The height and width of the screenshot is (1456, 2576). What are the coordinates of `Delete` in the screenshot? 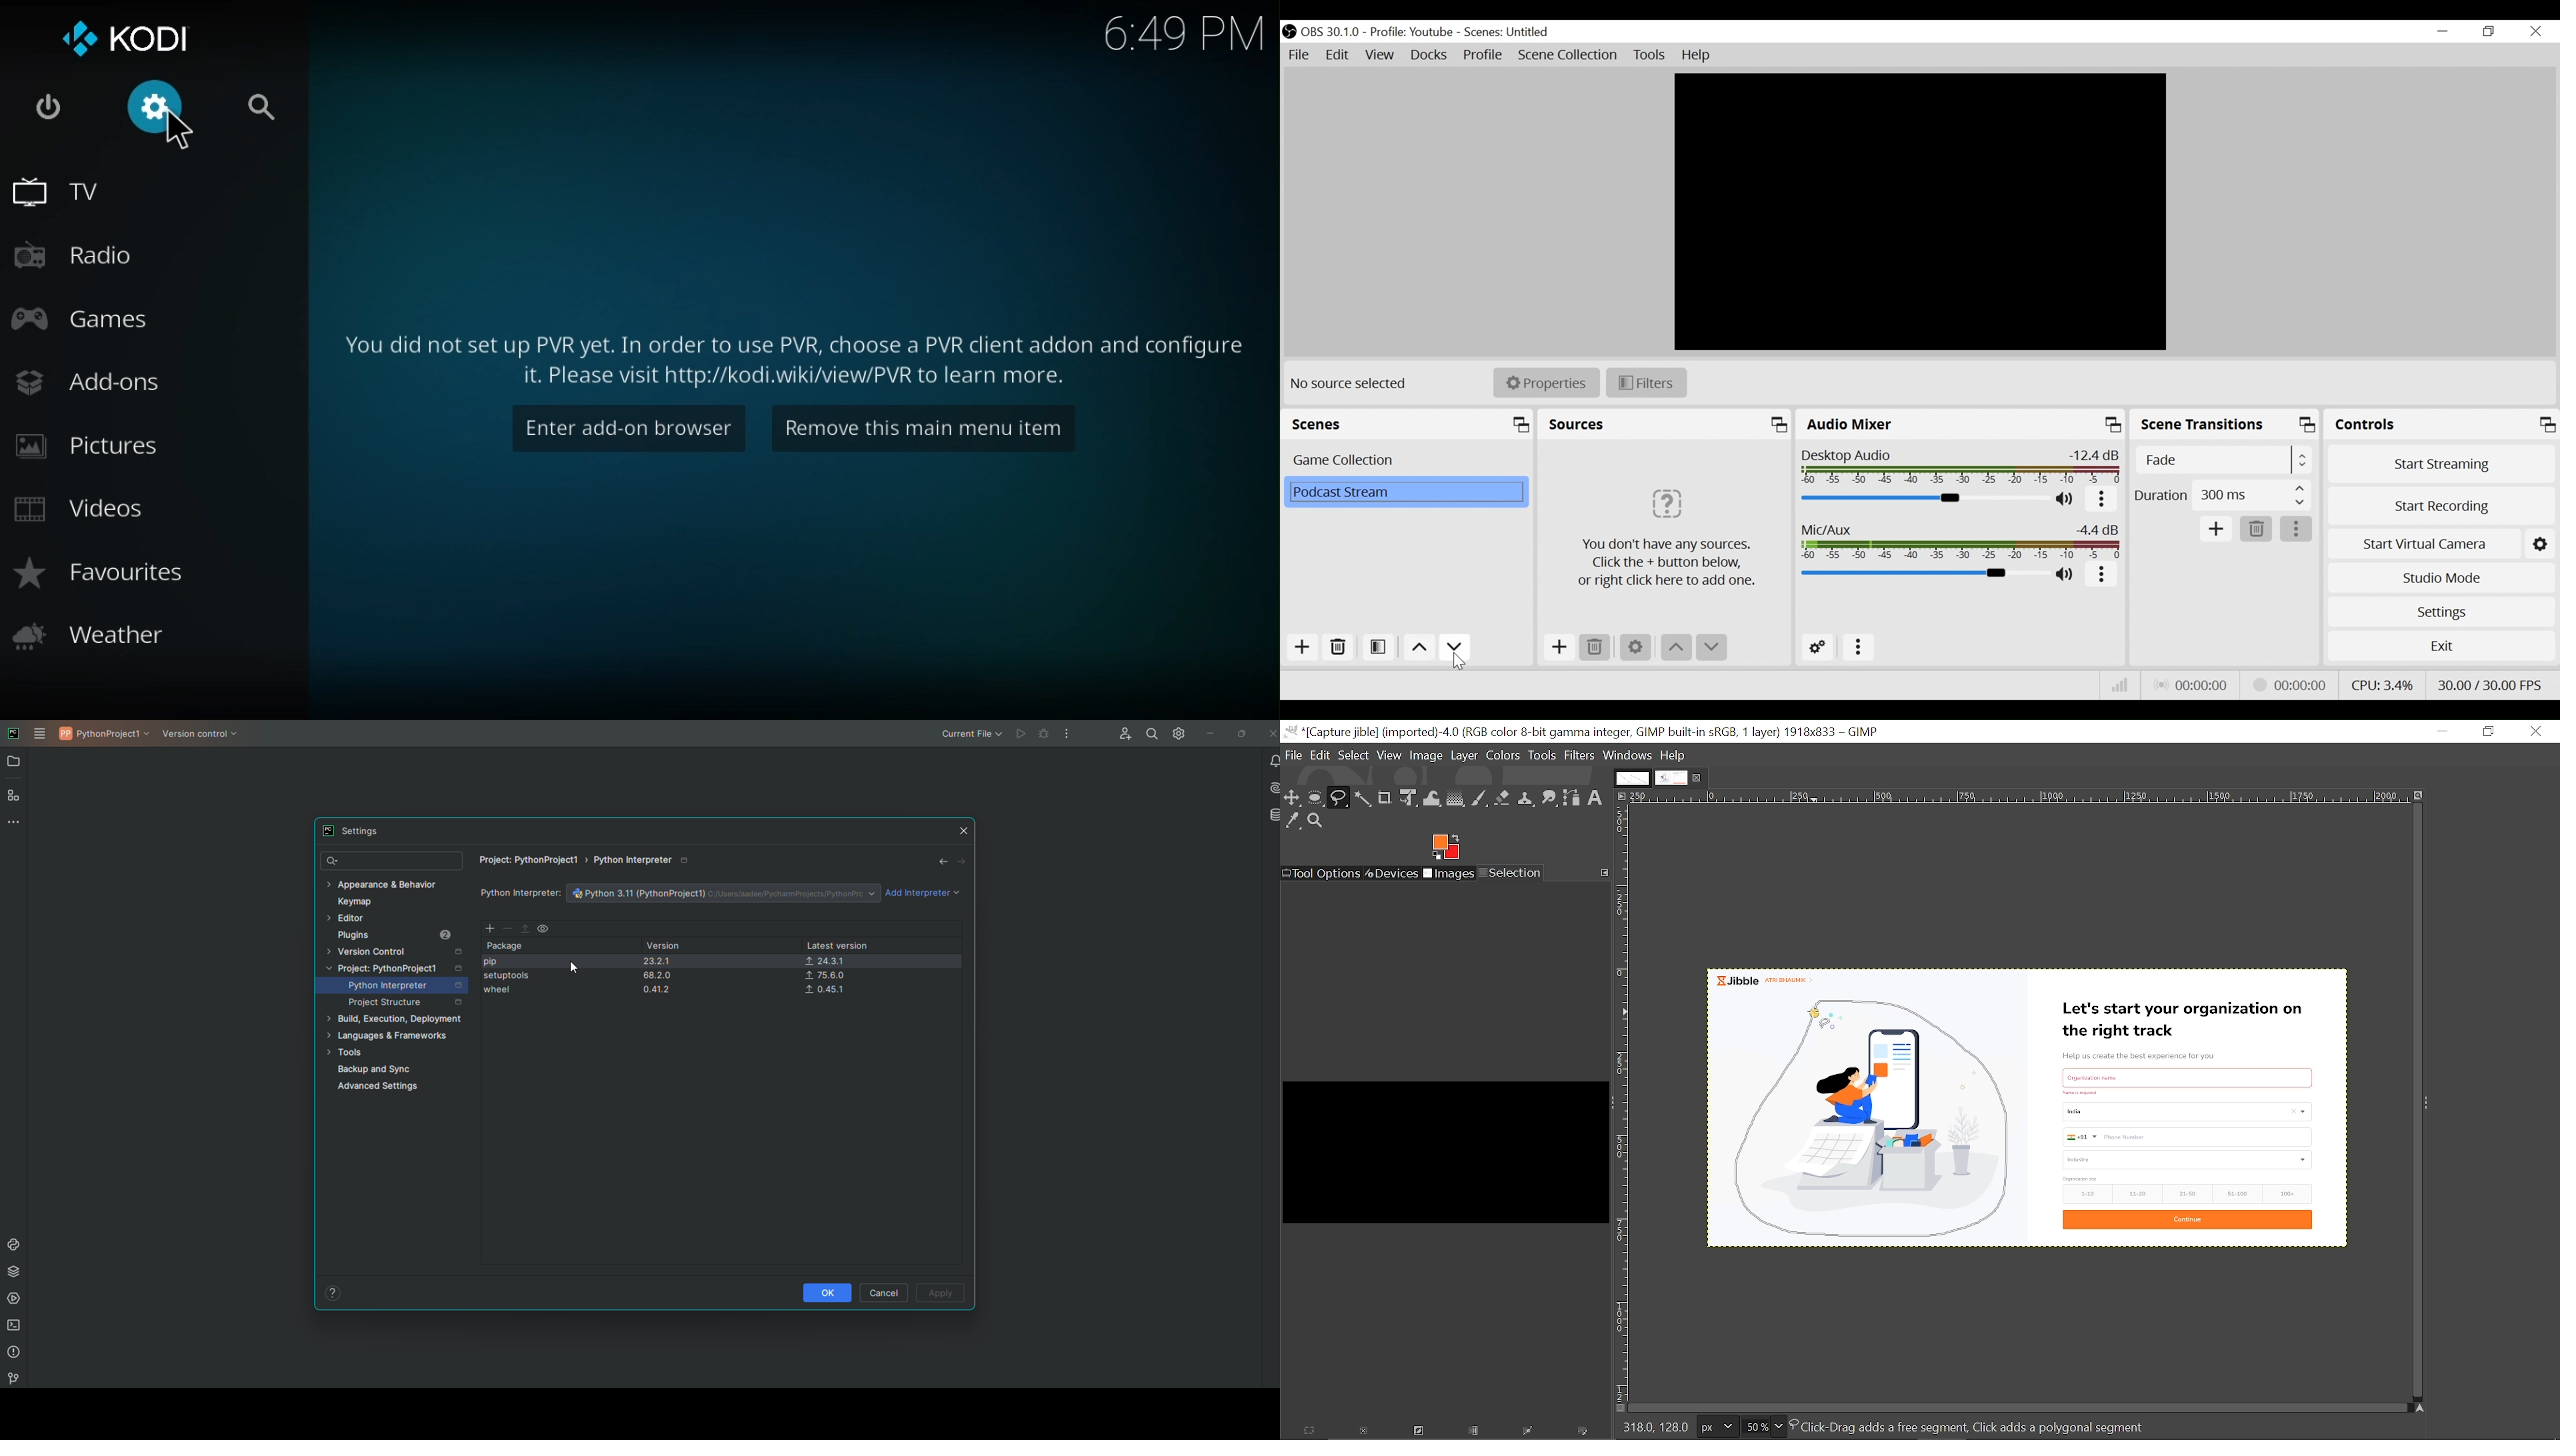 It's located at (1594, 647).